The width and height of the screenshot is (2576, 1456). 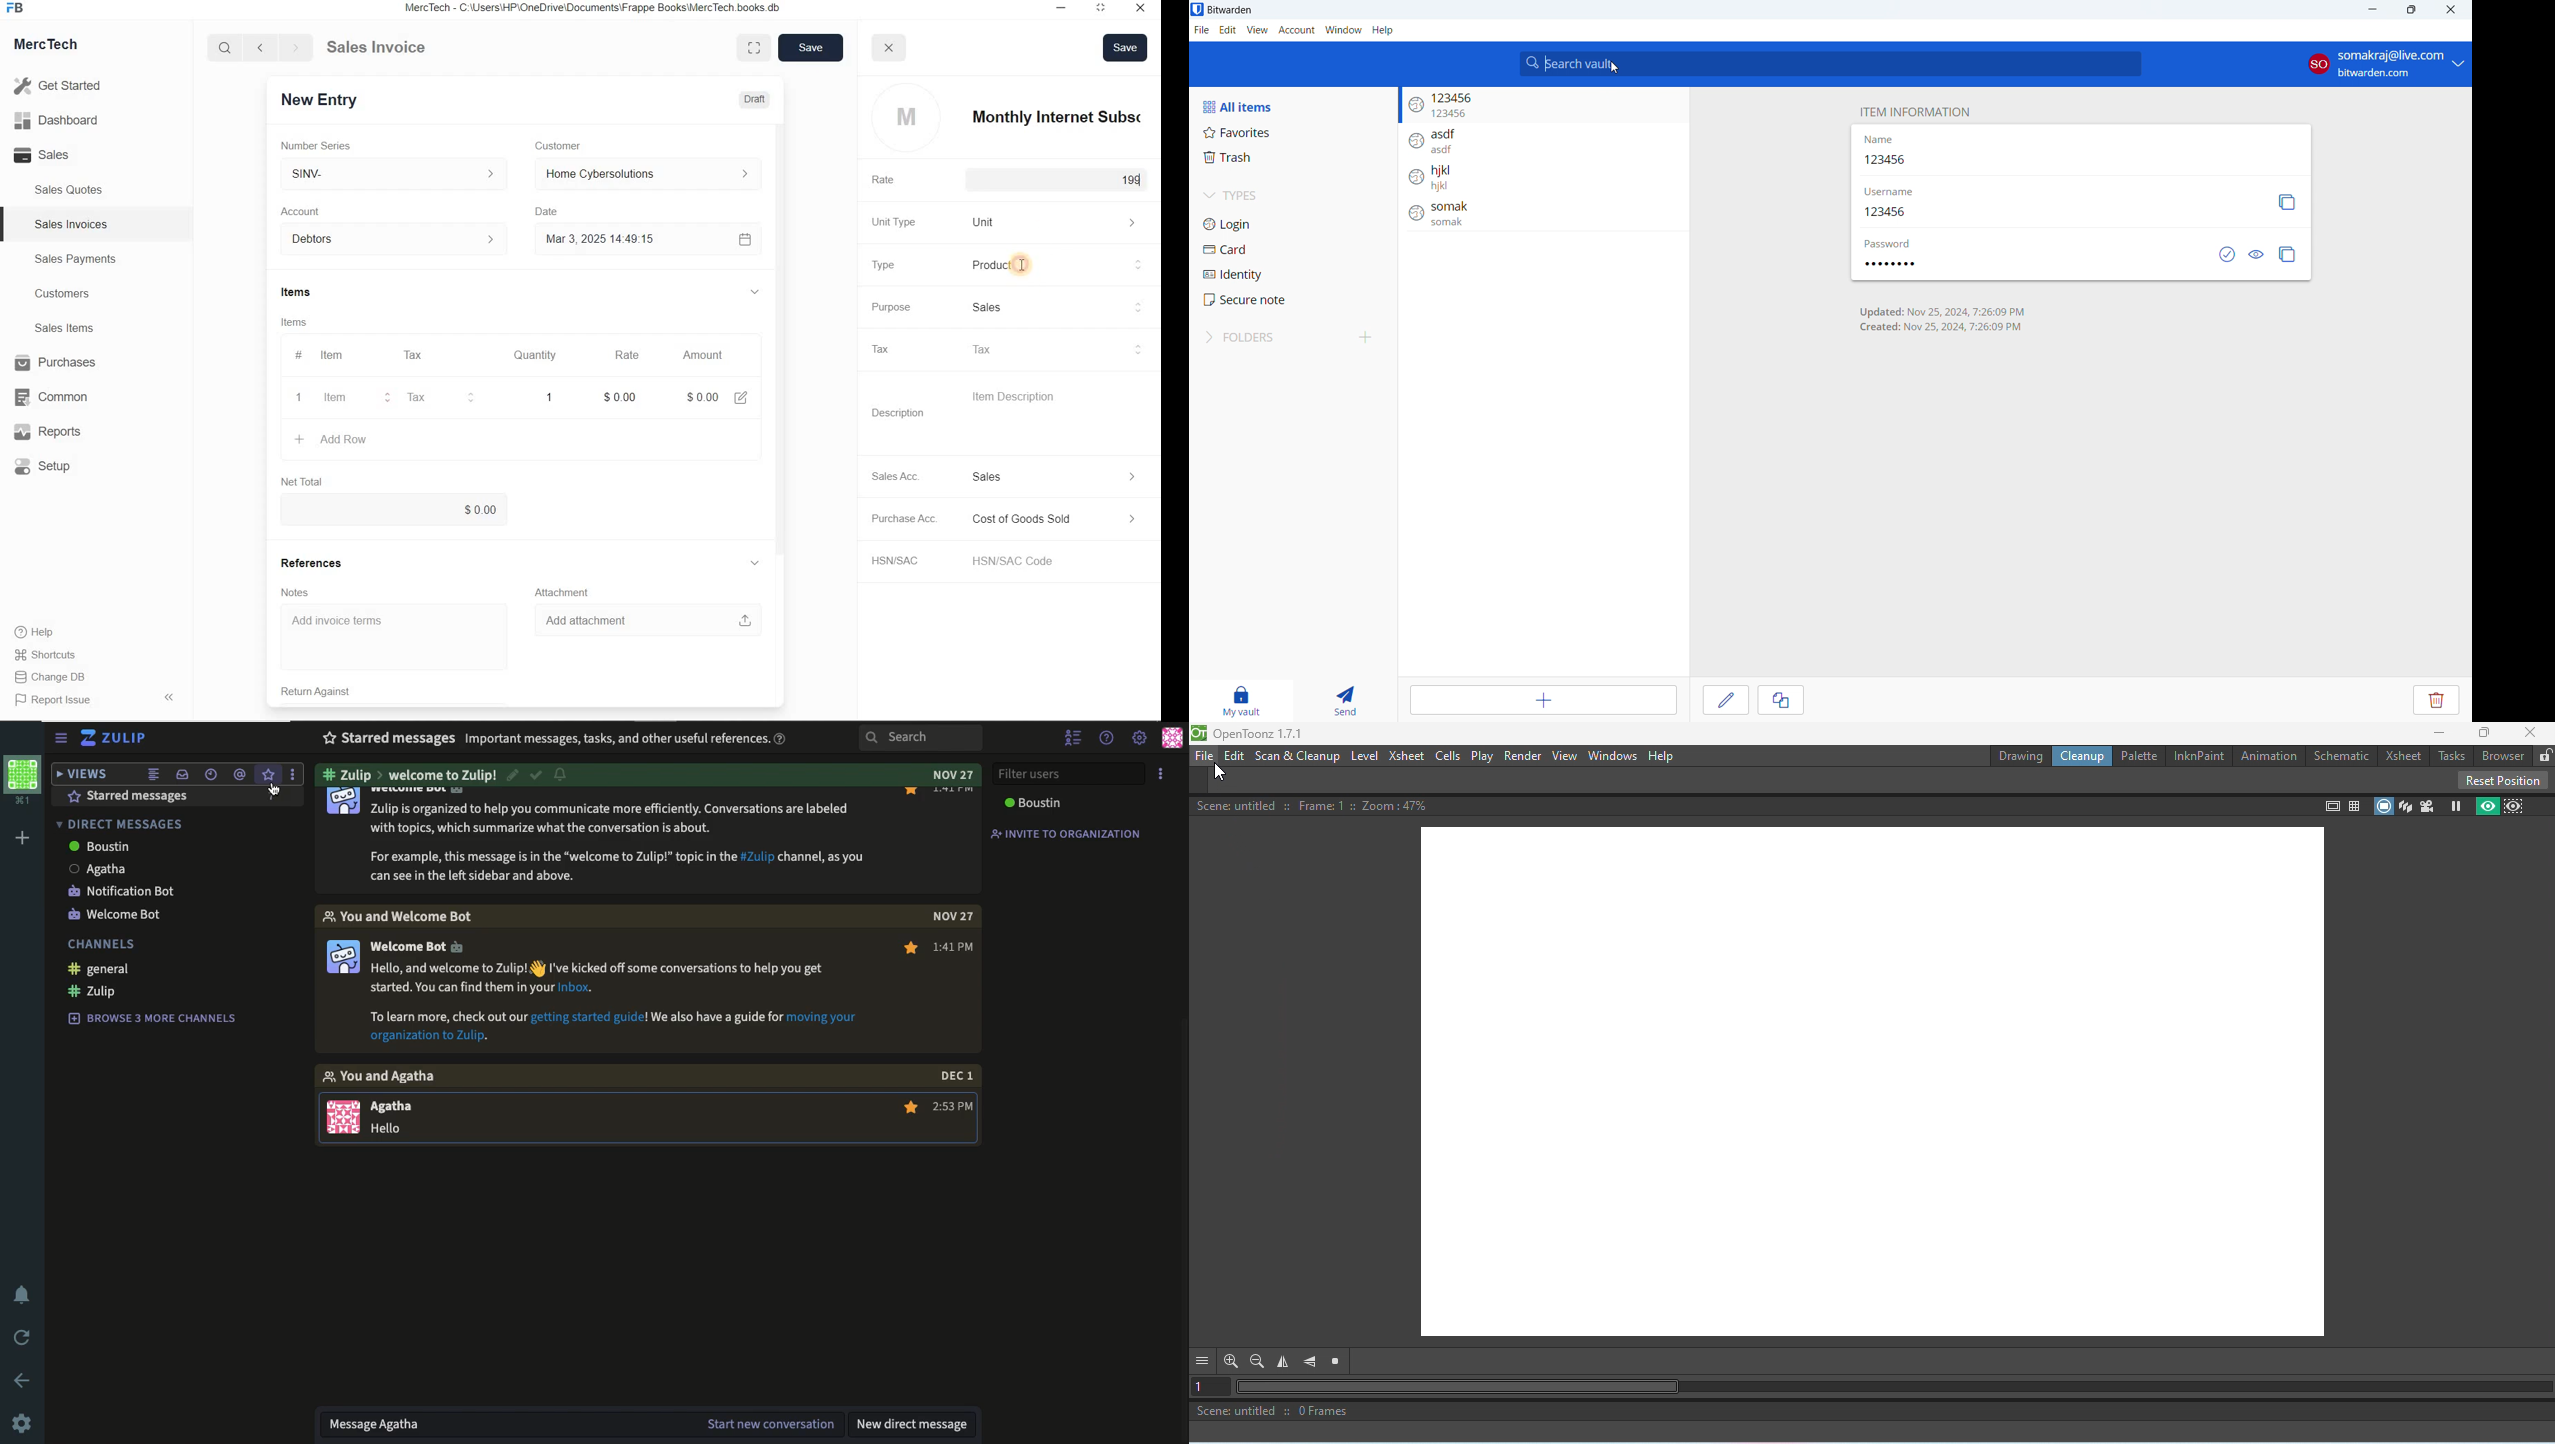 I want to click on $0.00, so click(x=395, y=510).